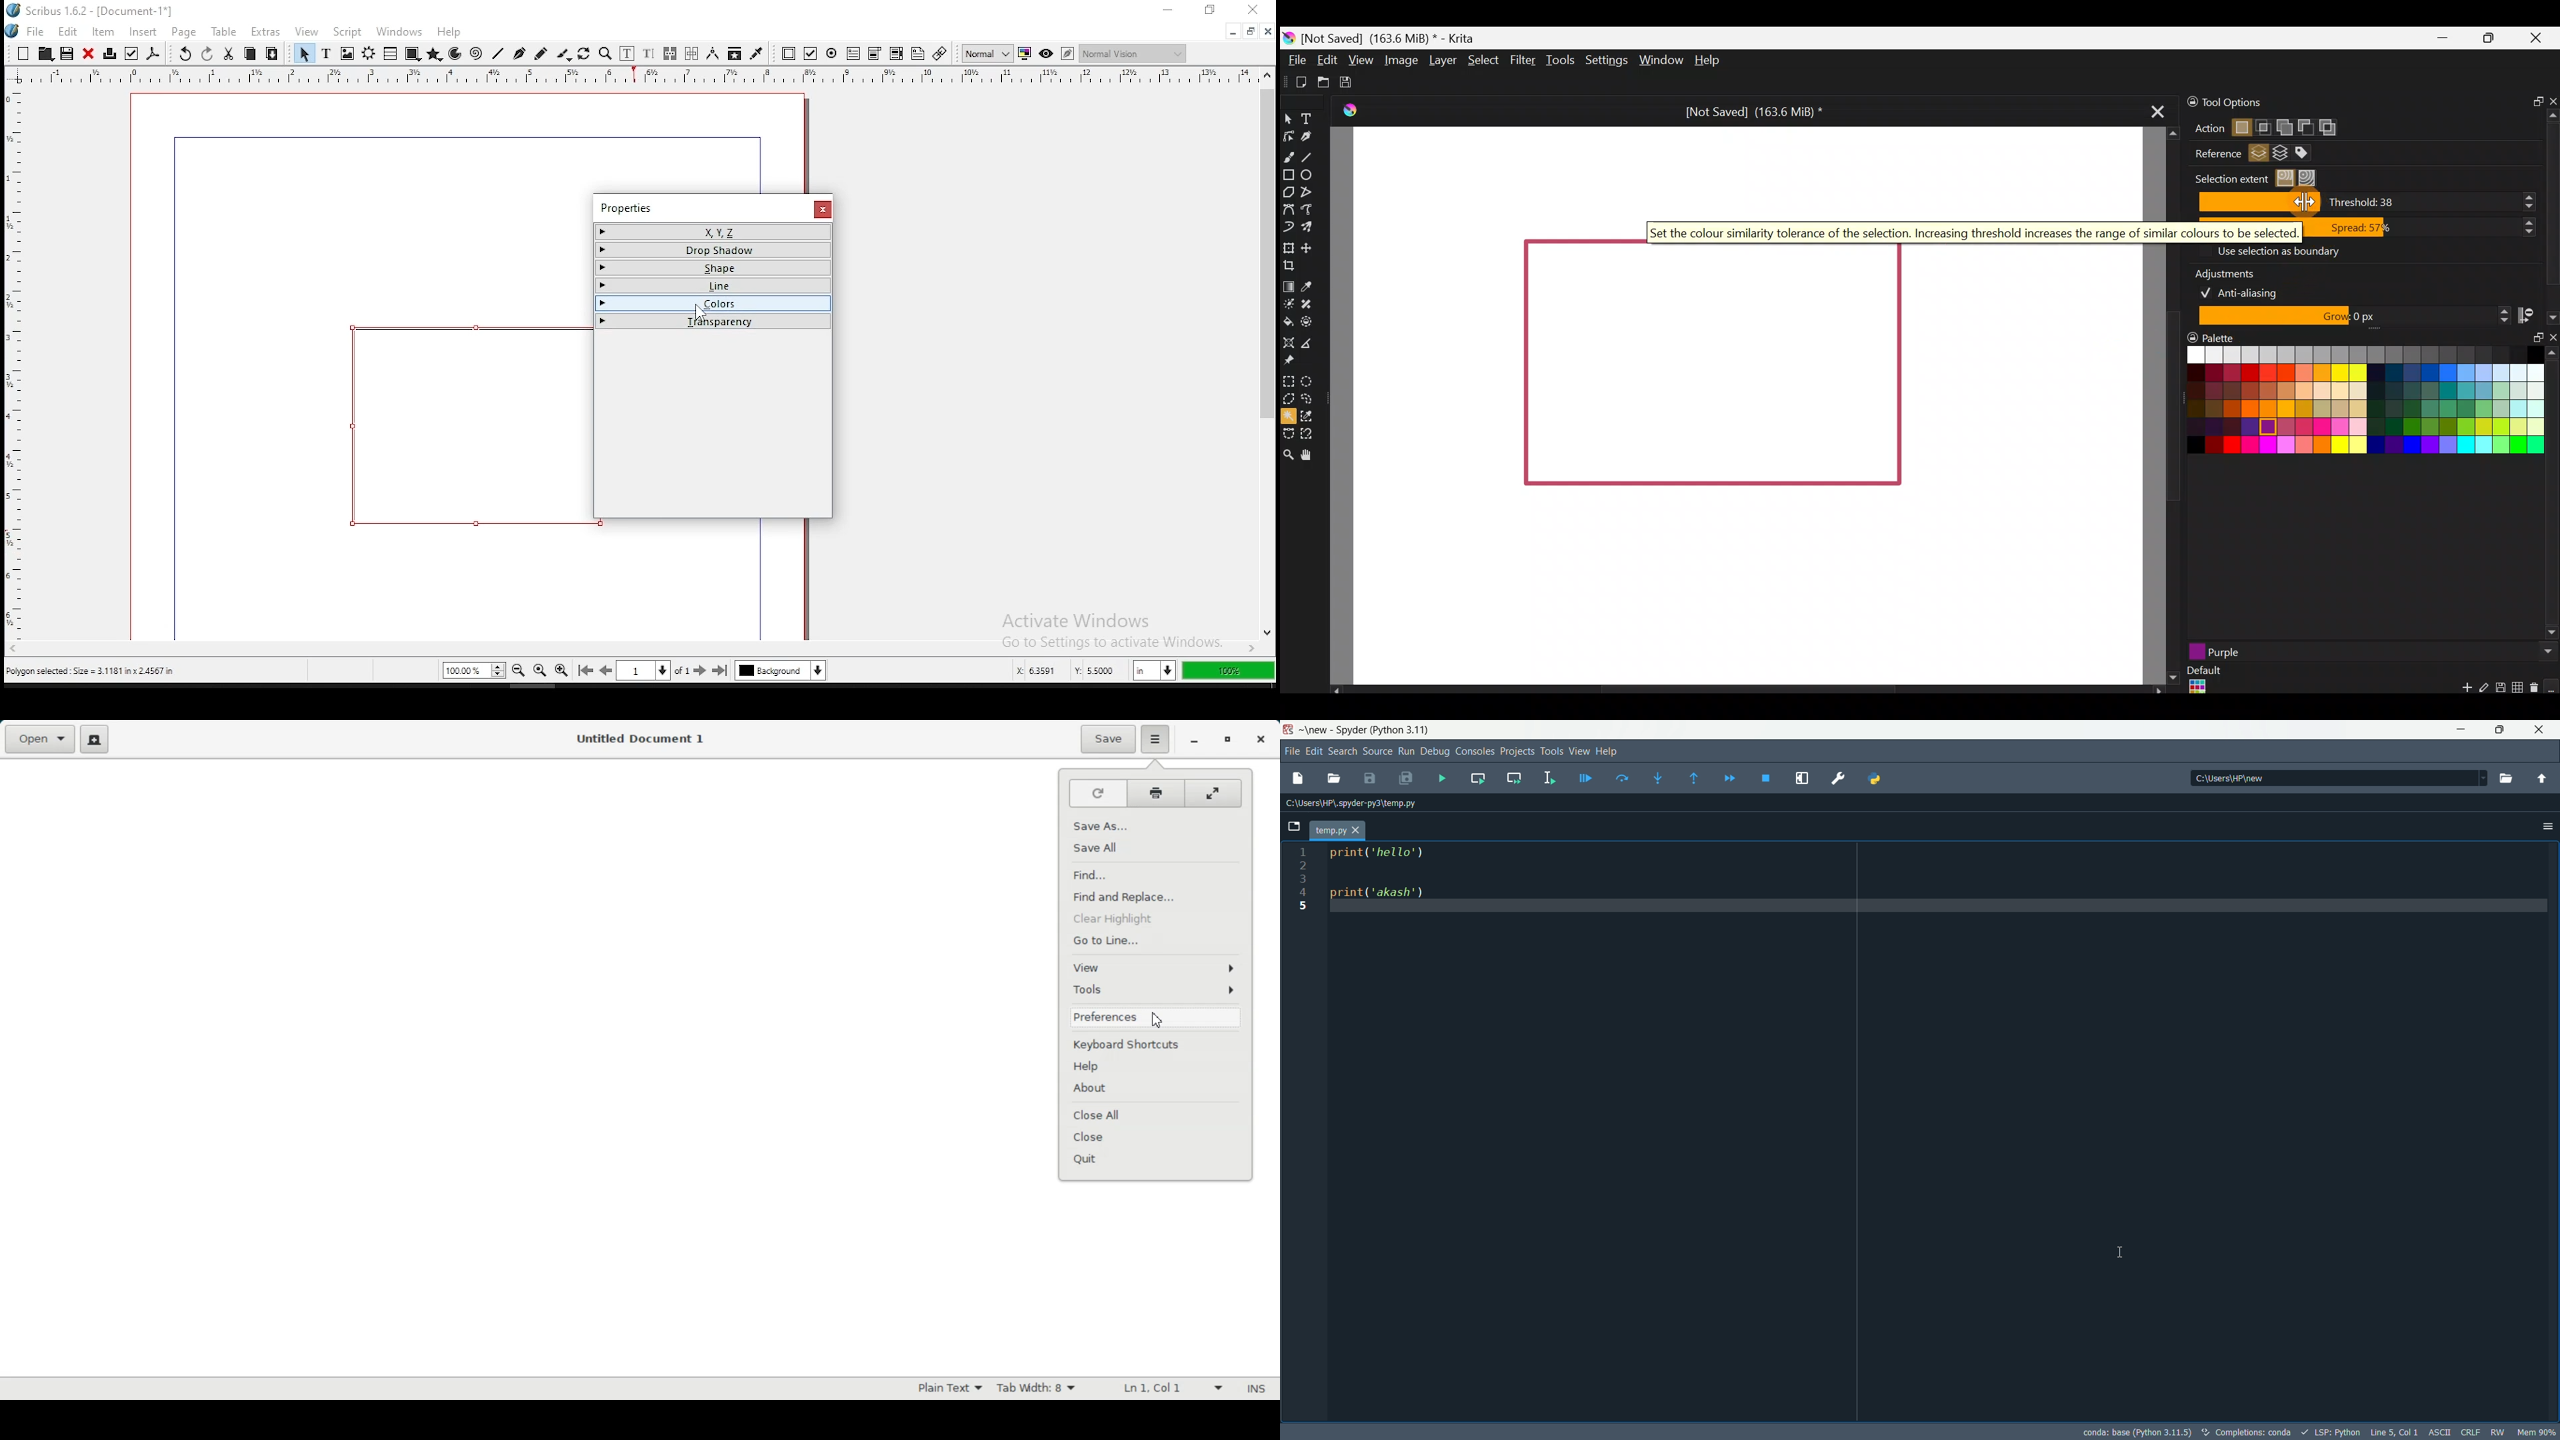 The image size is (2576, 1456). What do you see at coordinates (1973, 230) in the screenshot?
I see `Set the color similarity tolerance of the selection. Increasing threshold increases the range of similar colors to be selected.` at bounding box center [1973, 230].